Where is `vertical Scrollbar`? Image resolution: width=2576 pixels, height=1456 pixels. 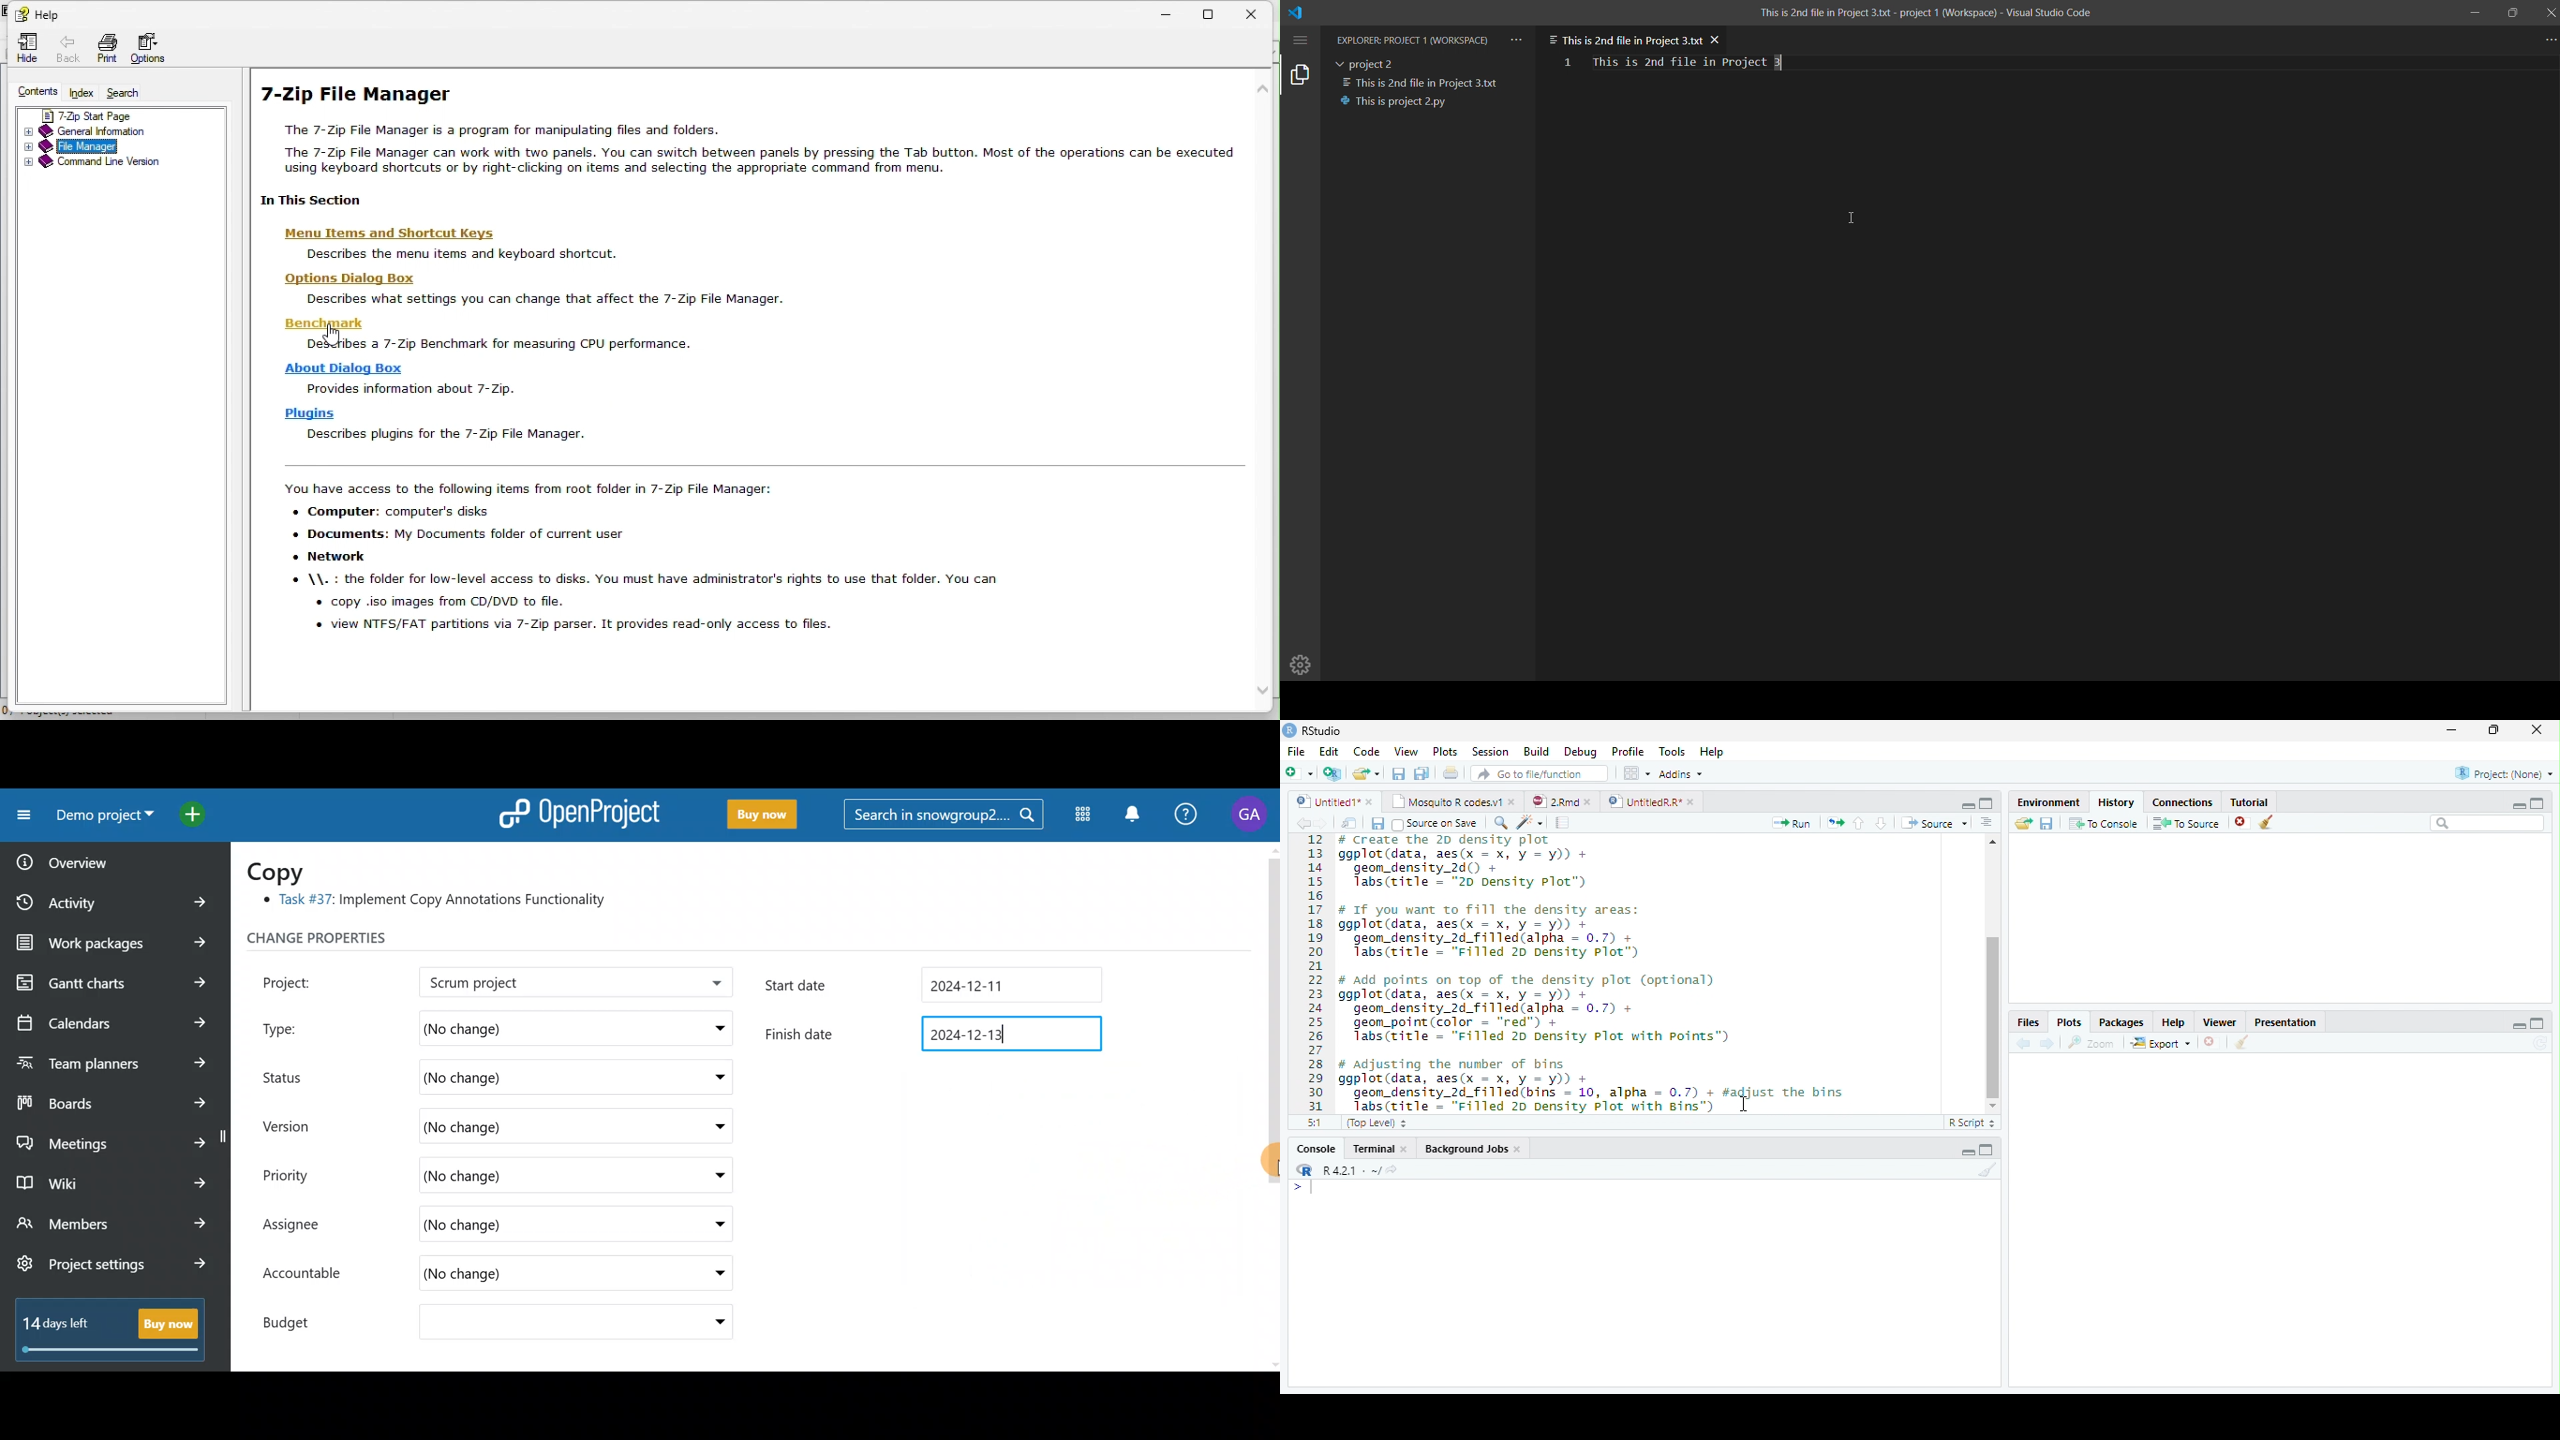 vertical Scrollbar is located at coordinates (1993, 1017).